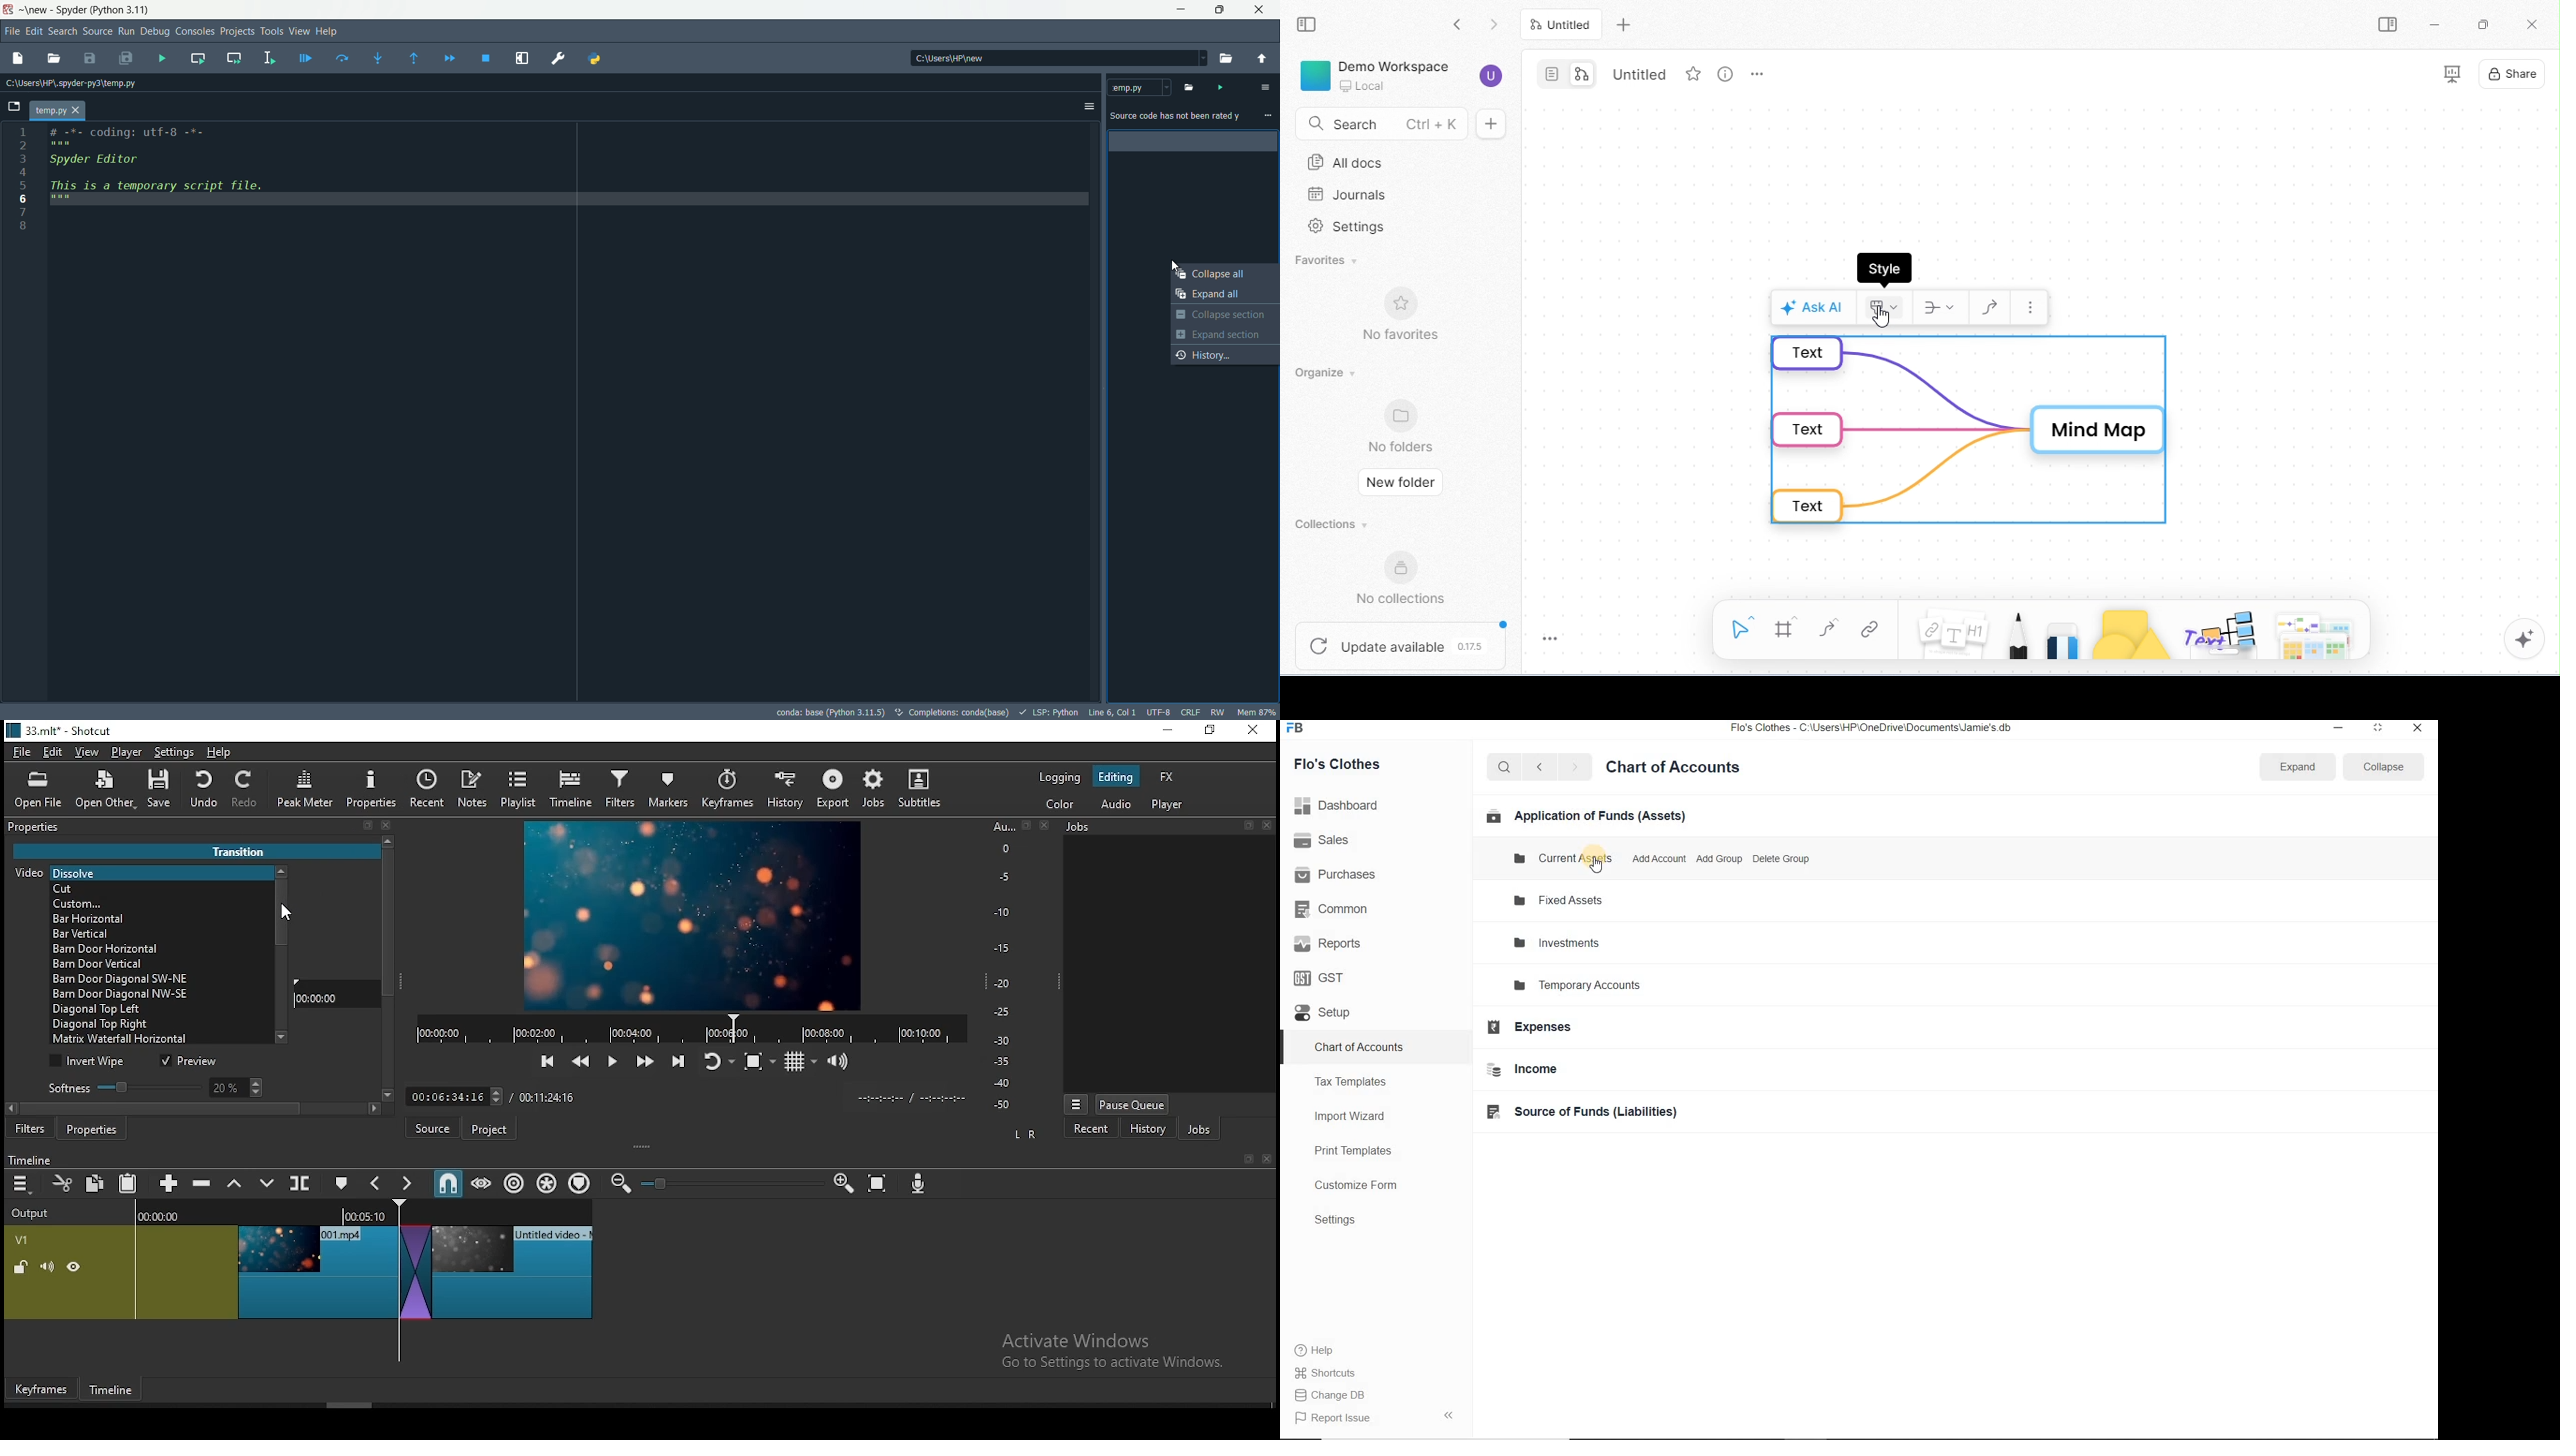  What do you see at coordinates (619, 790) in the screenshot?
I see `filters` at bounding box center [619, 790].